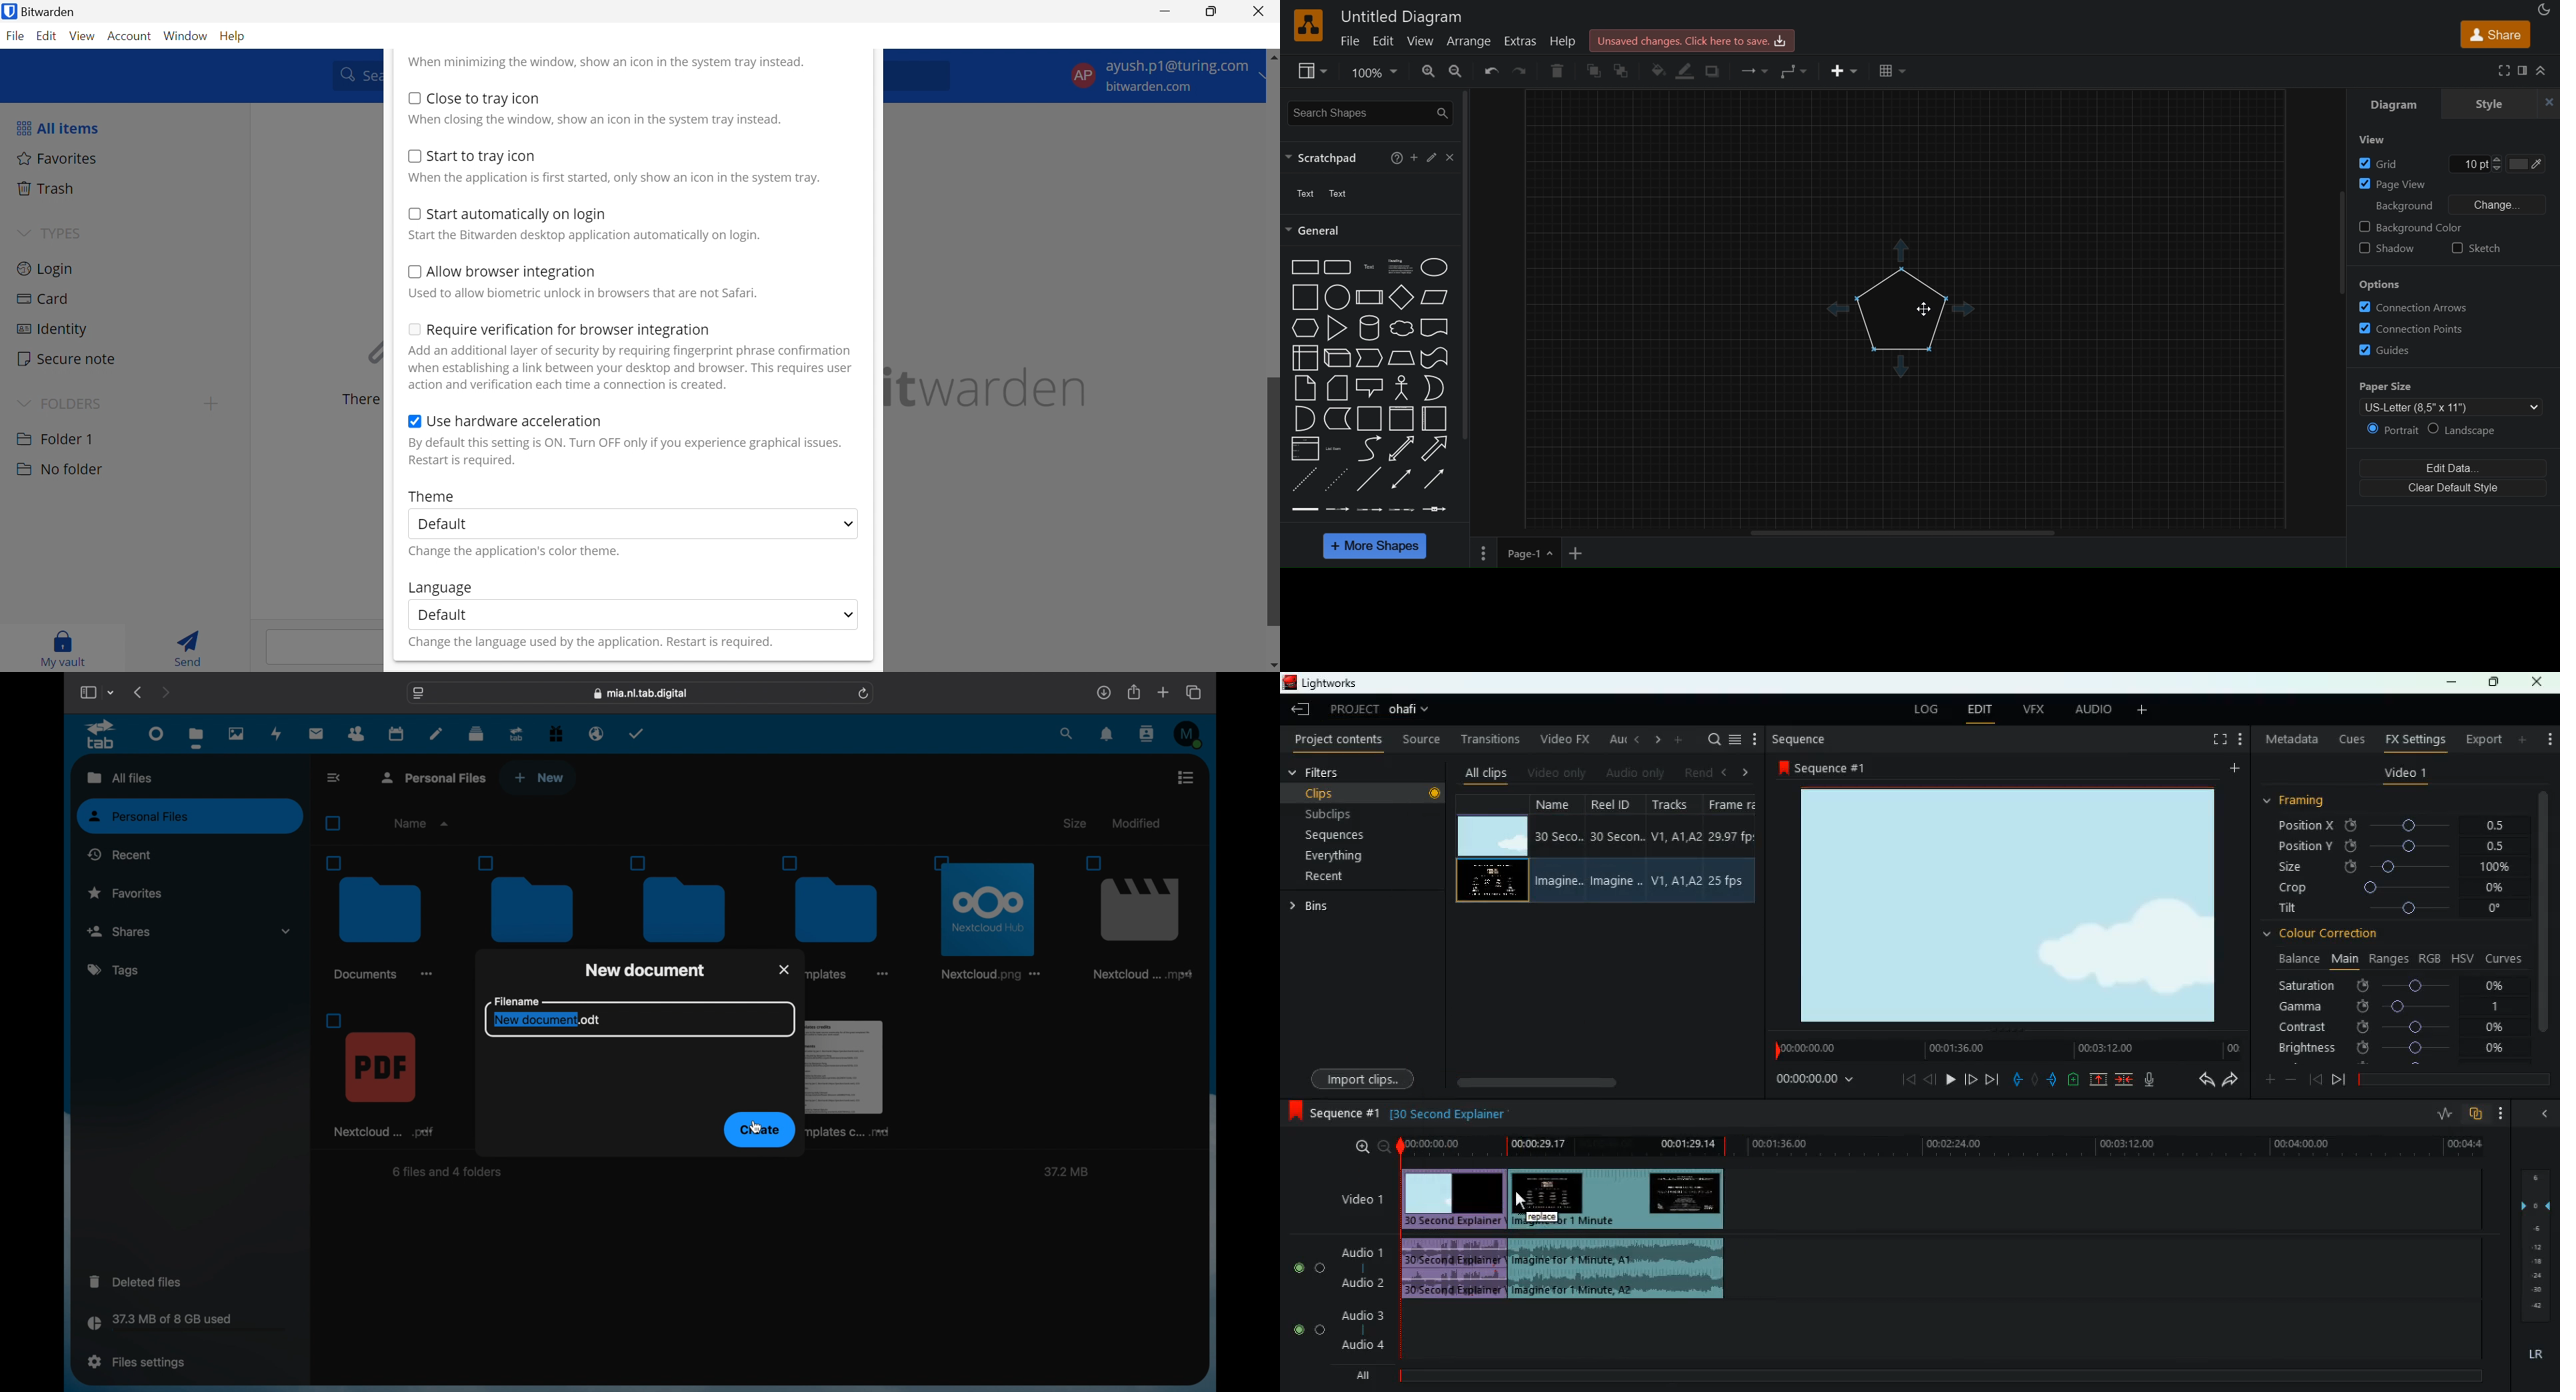  Describe the element at coordinates (1619, 850) in the screenshot. I see `reel id` at that location.